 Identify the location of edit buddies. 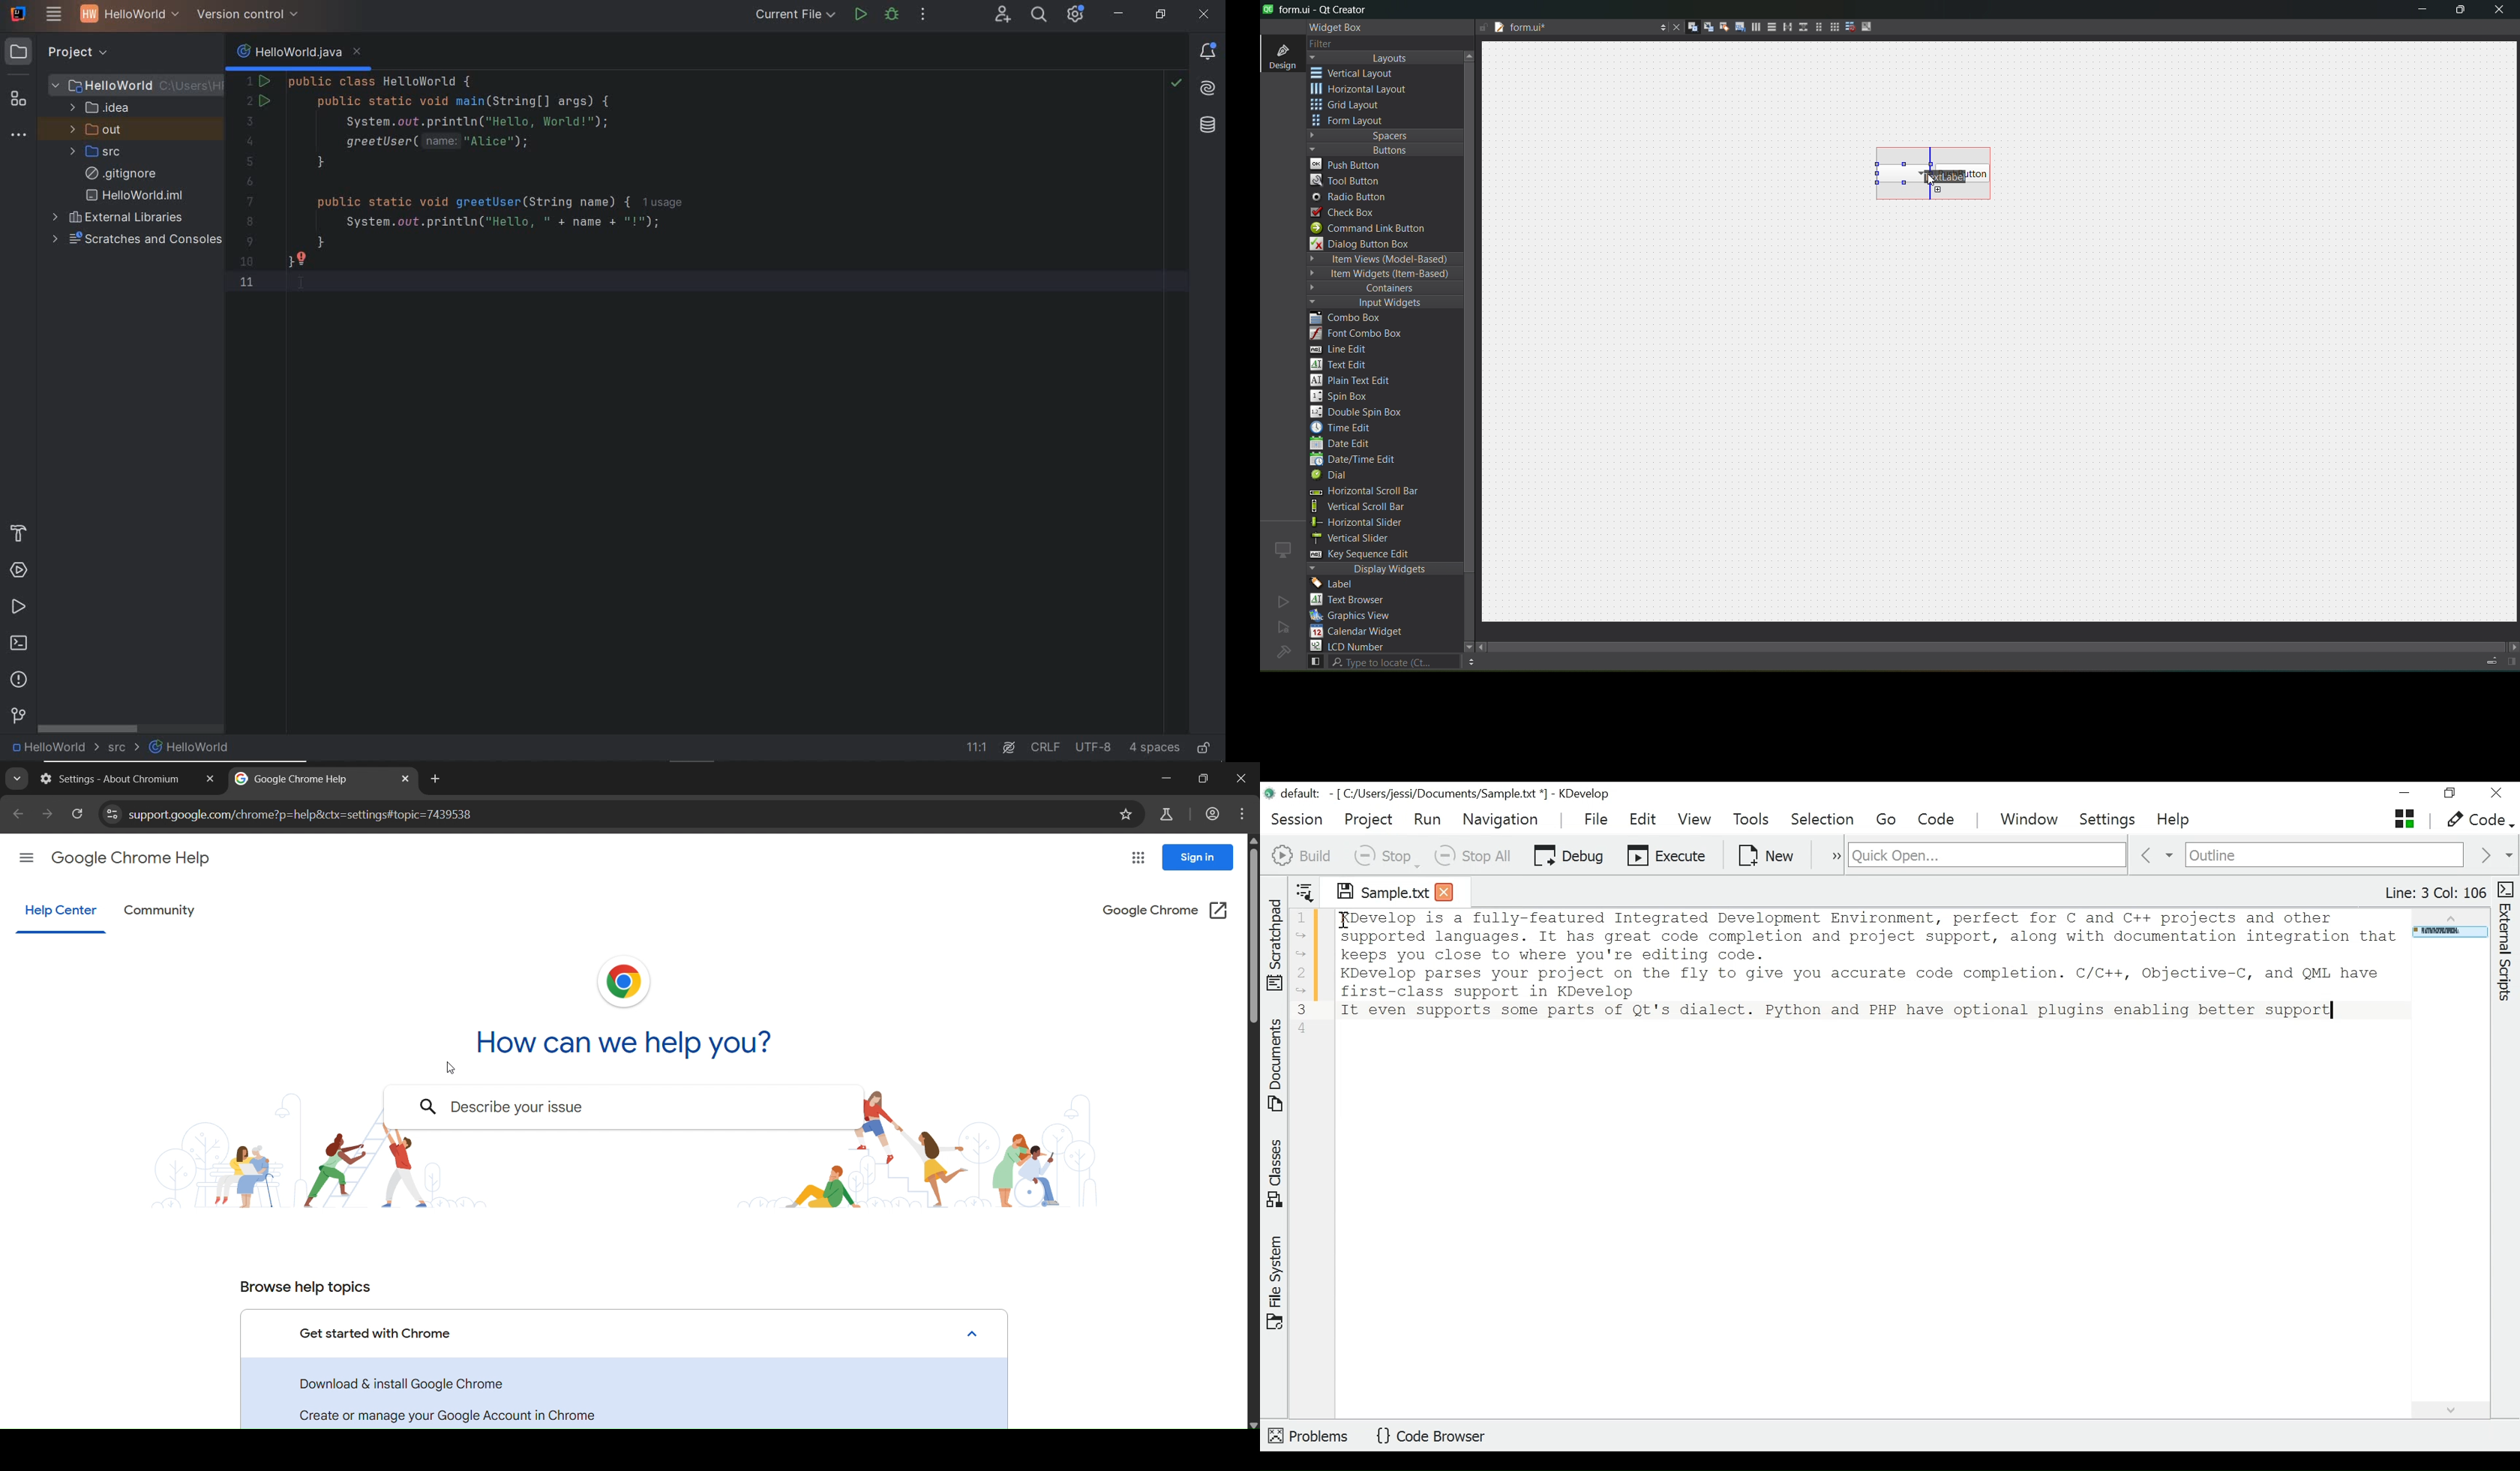
(1719, 27).